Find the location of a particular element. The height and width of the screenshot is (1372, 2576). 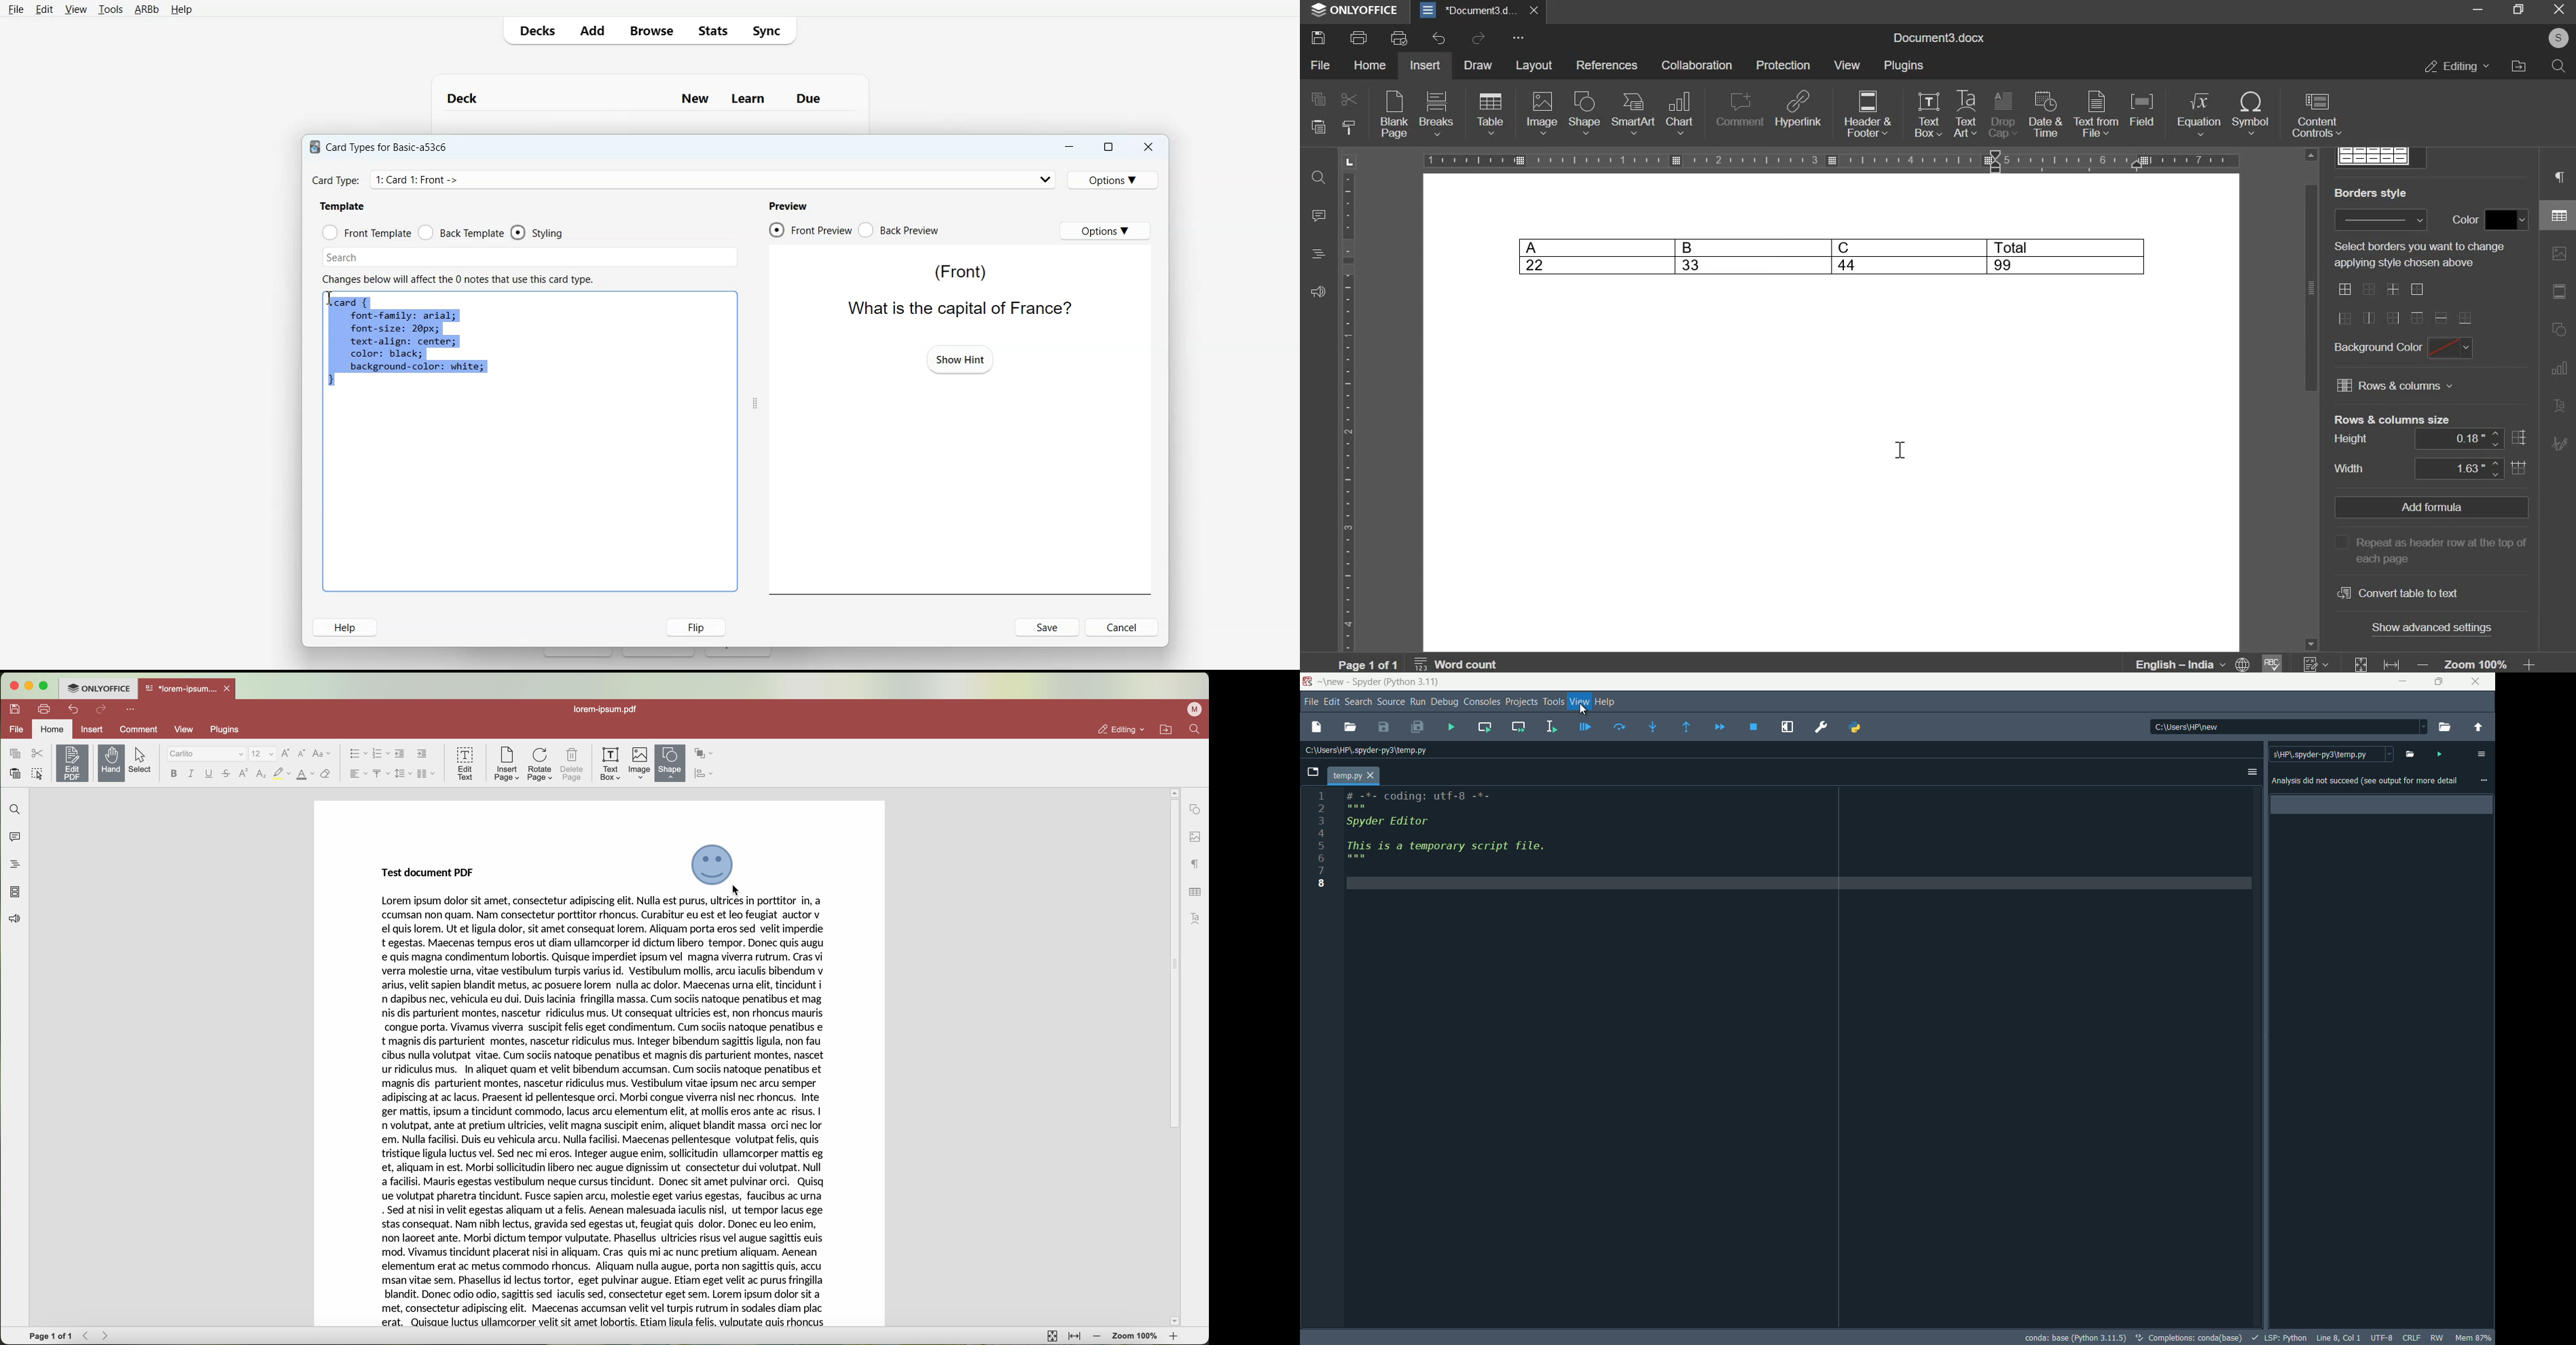

view menu is located at coordinates (1578, 703).